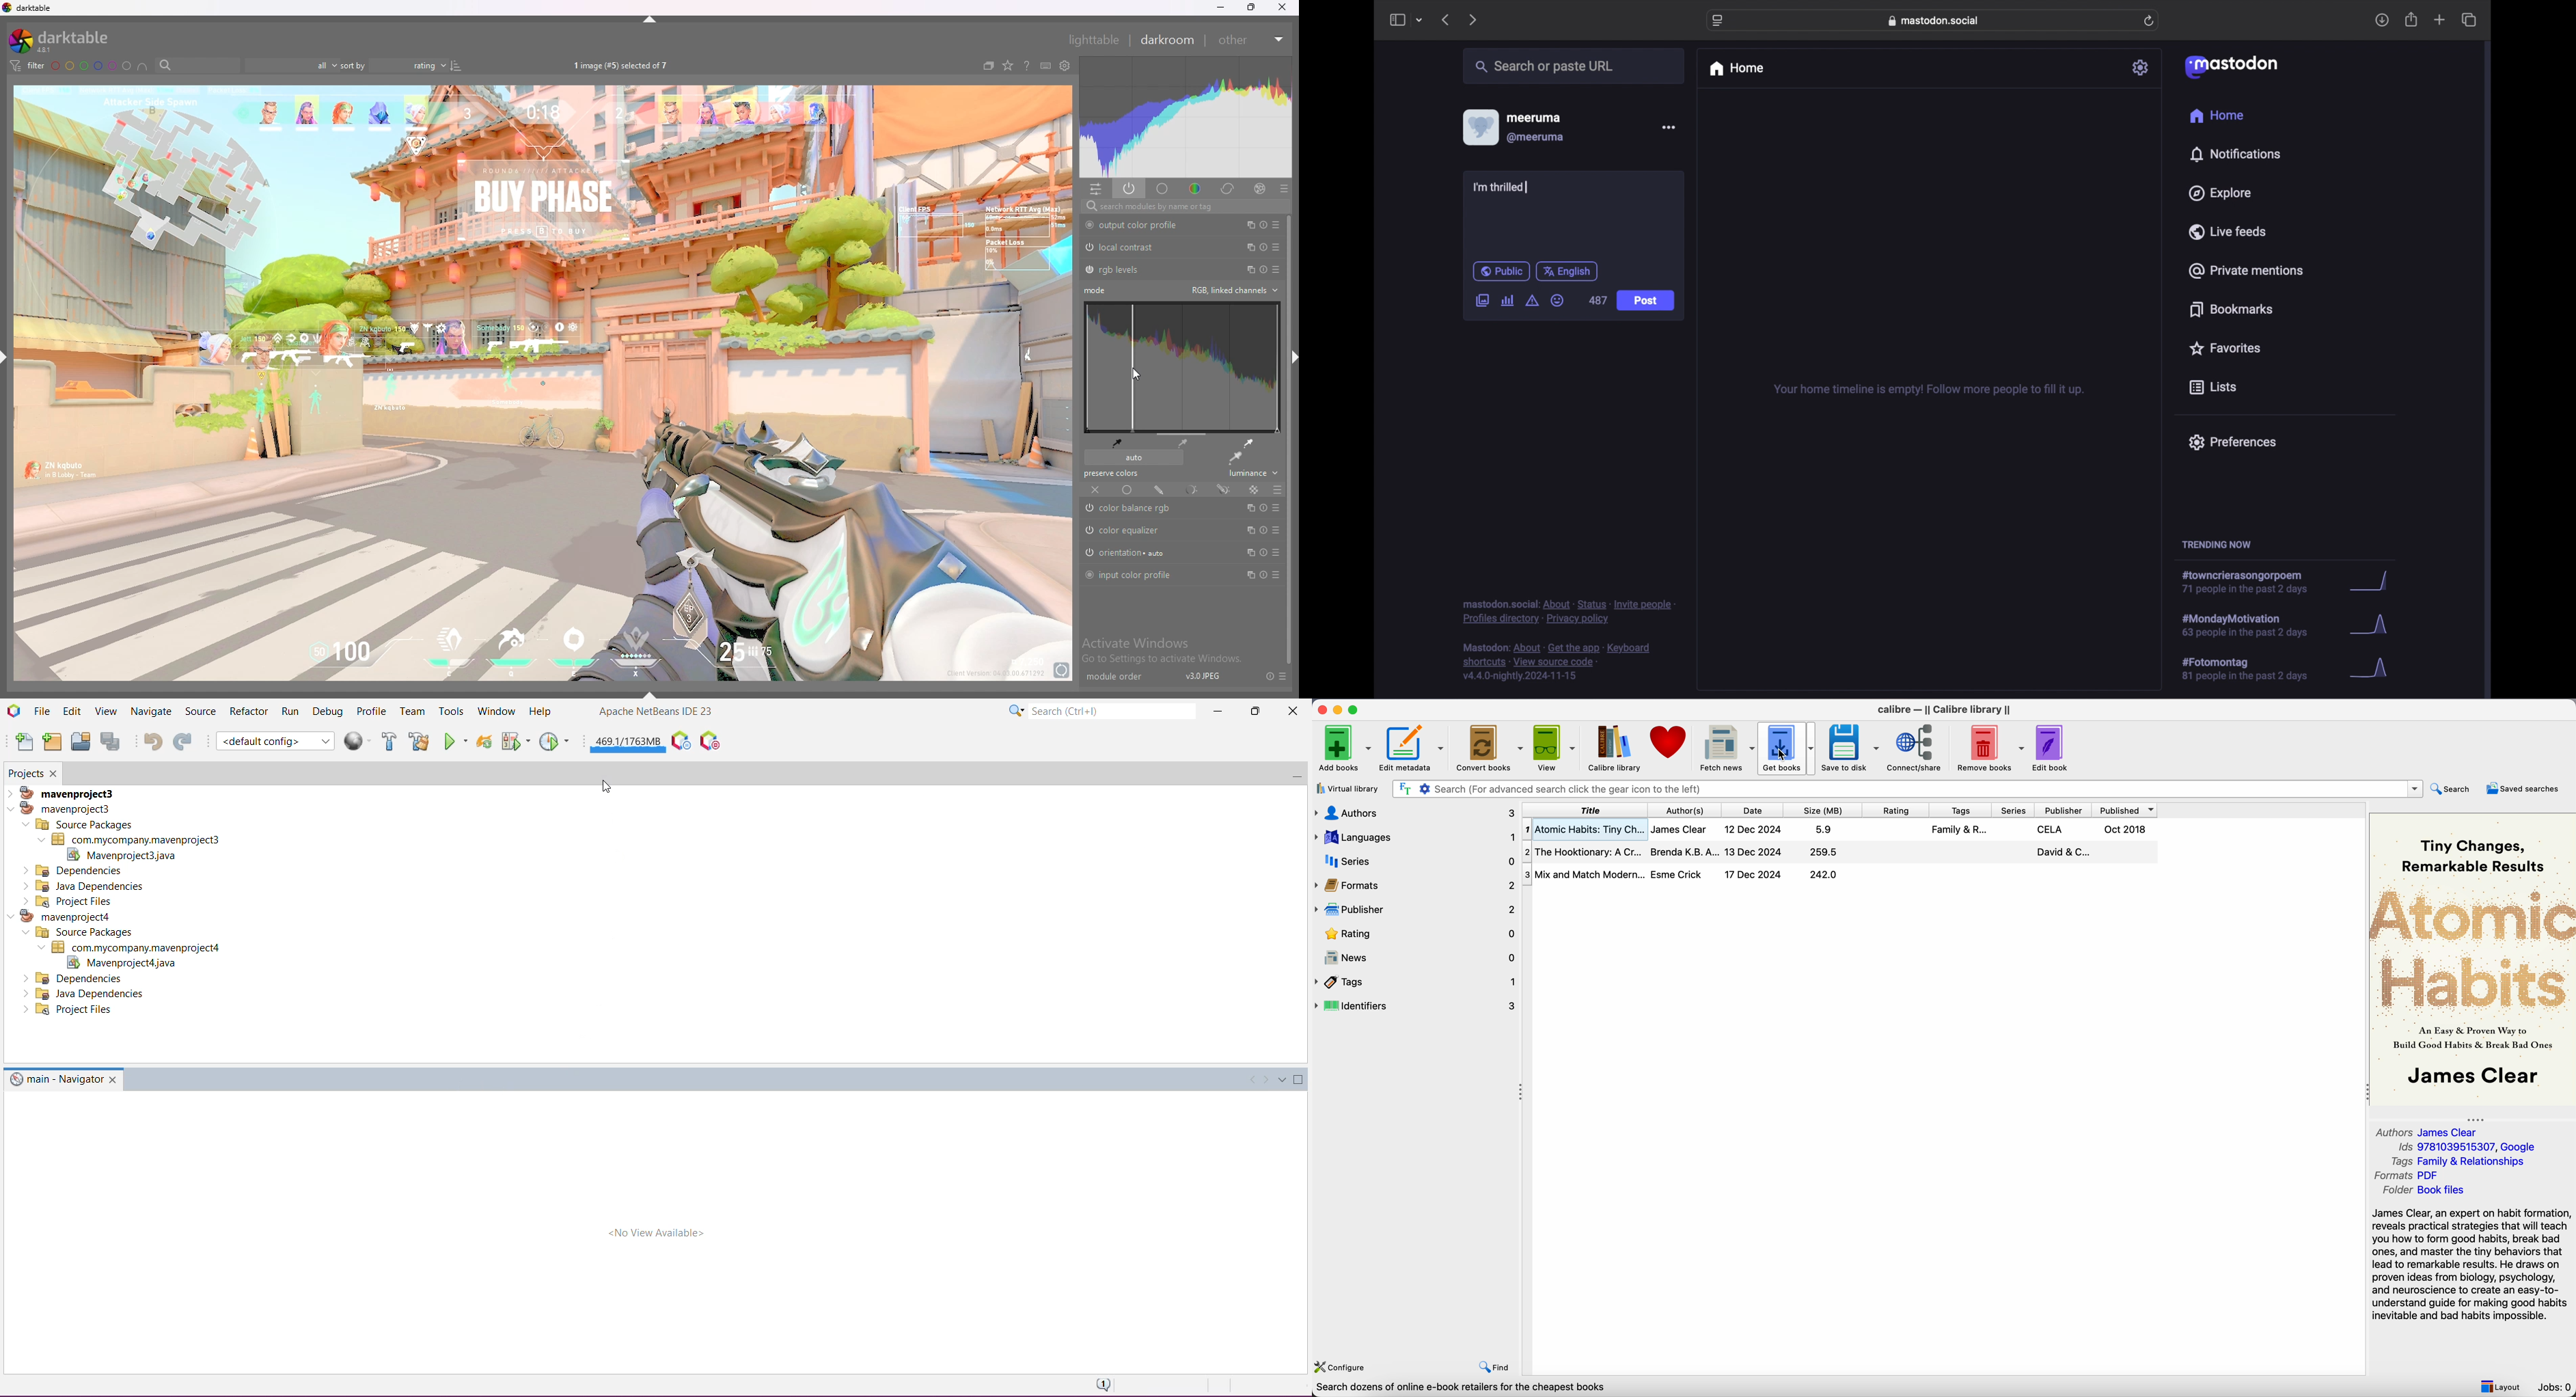  Describe the element at coordinates (1279, 531) in the screenshot. I see `presets` at that location.